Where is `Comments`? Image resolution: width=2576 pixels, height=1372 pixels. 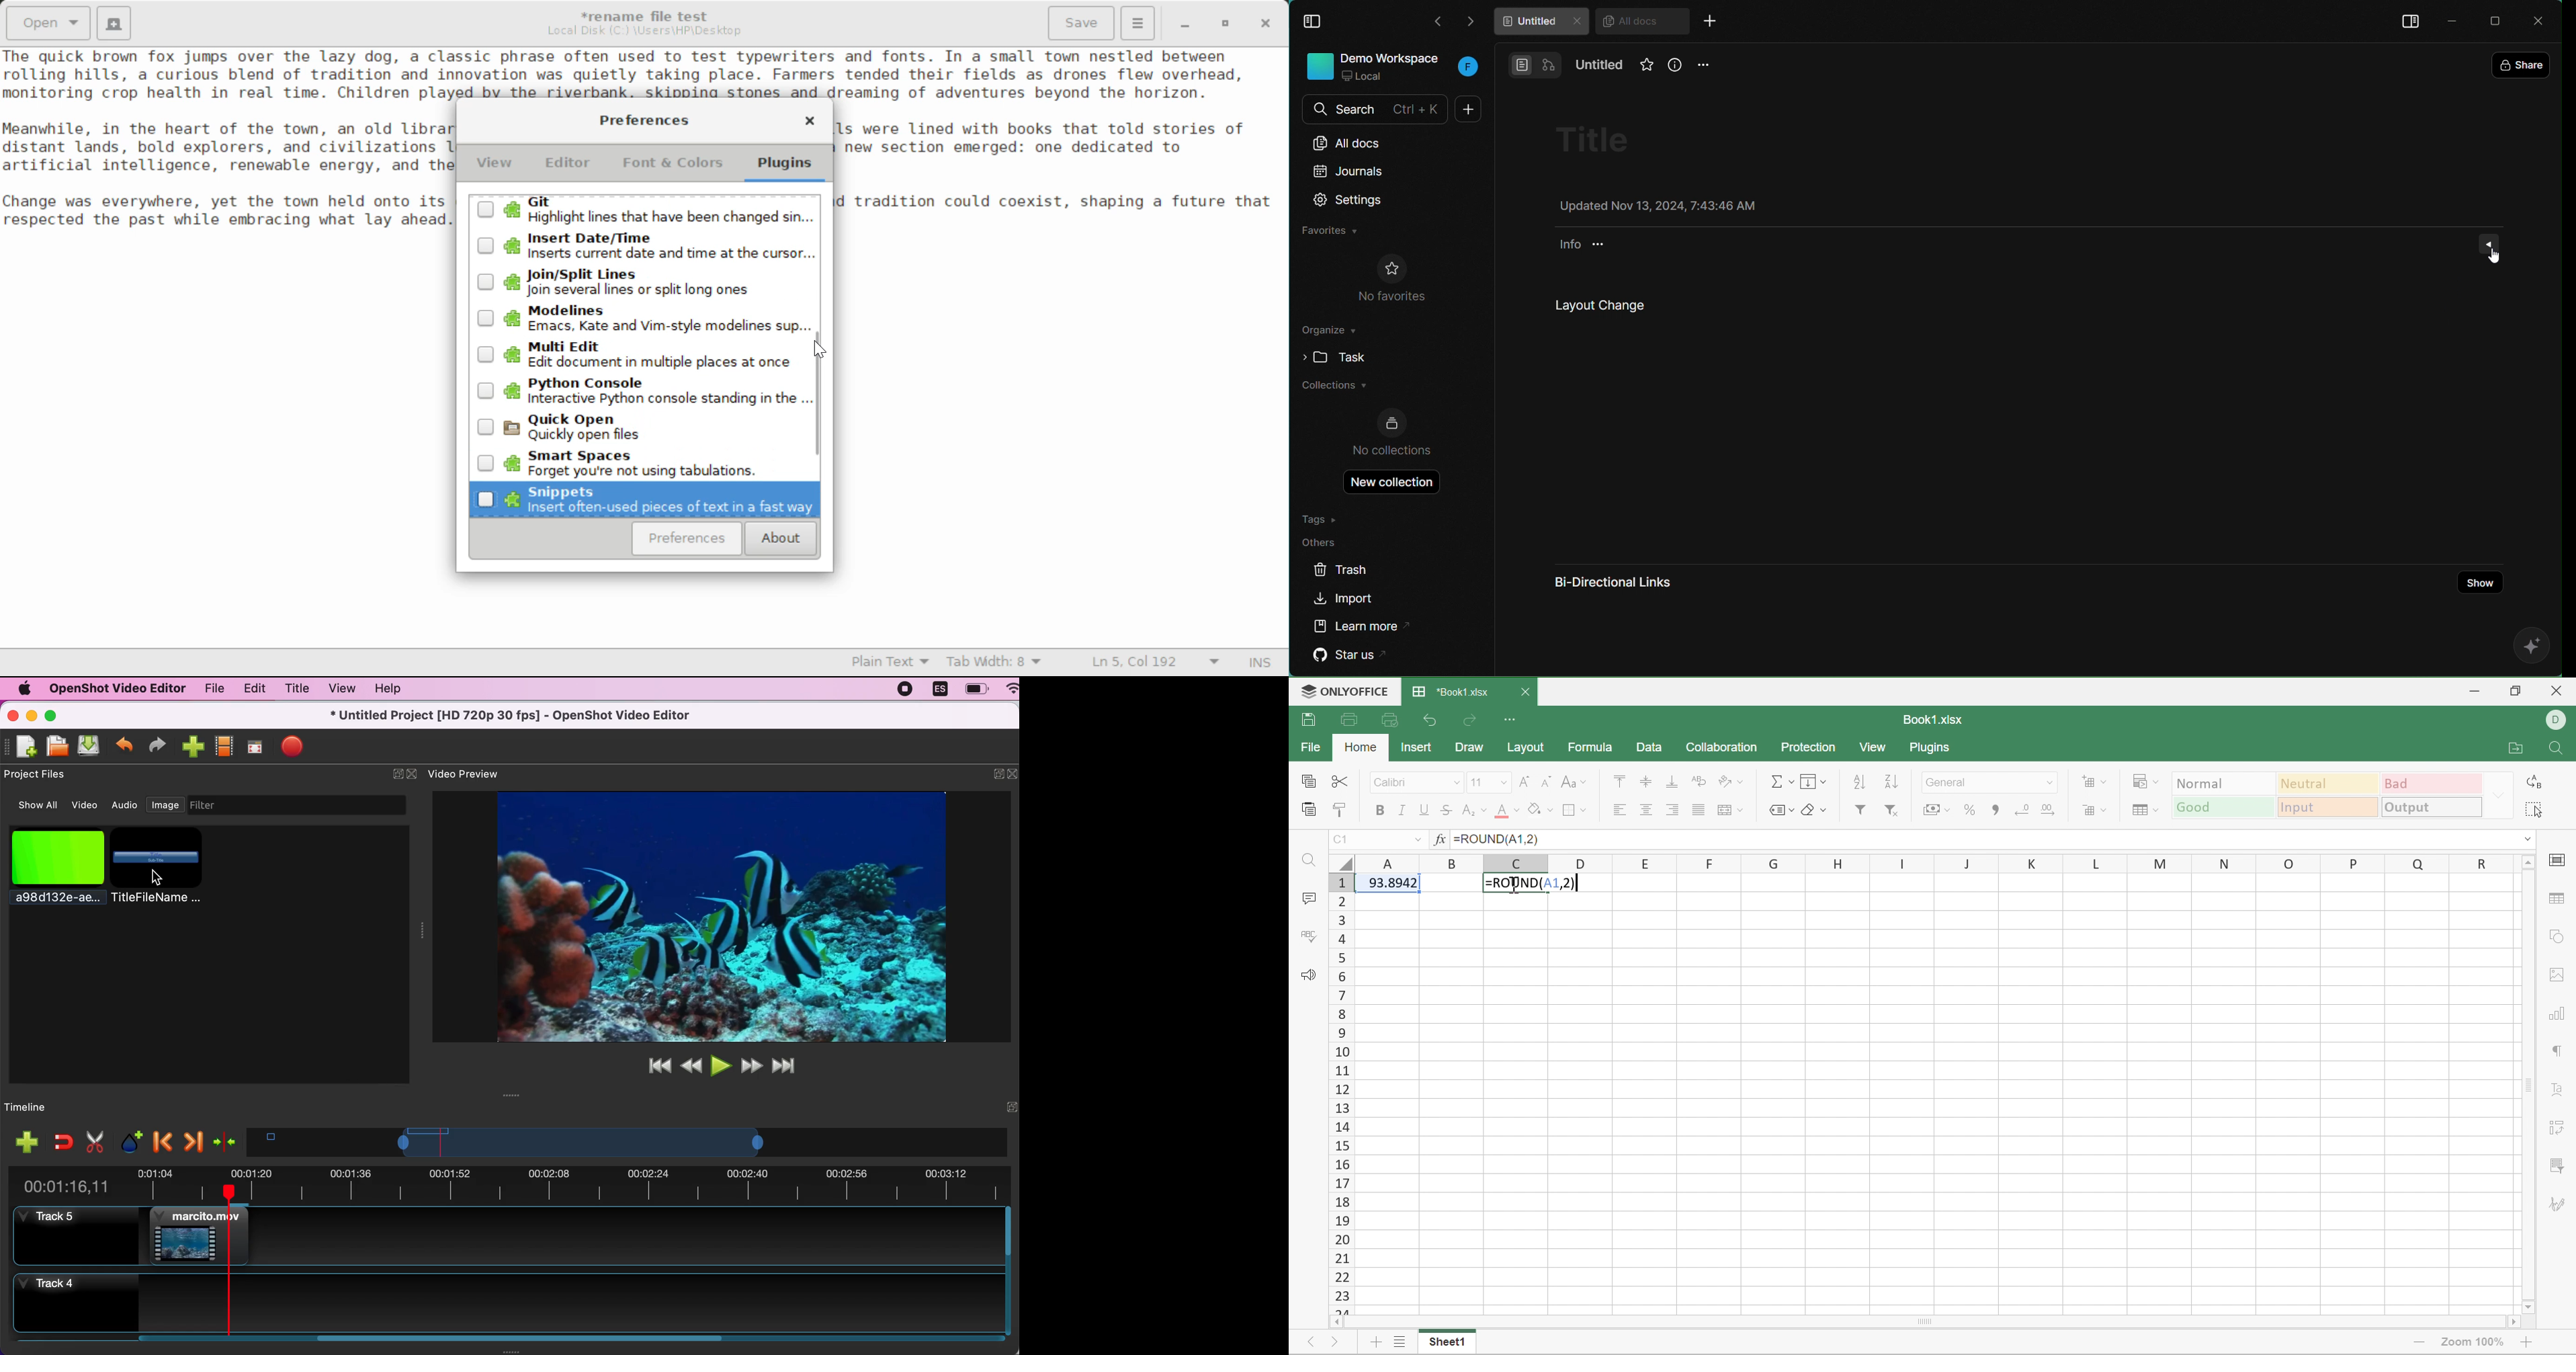 Comments is located at coordinates (1307, 899).